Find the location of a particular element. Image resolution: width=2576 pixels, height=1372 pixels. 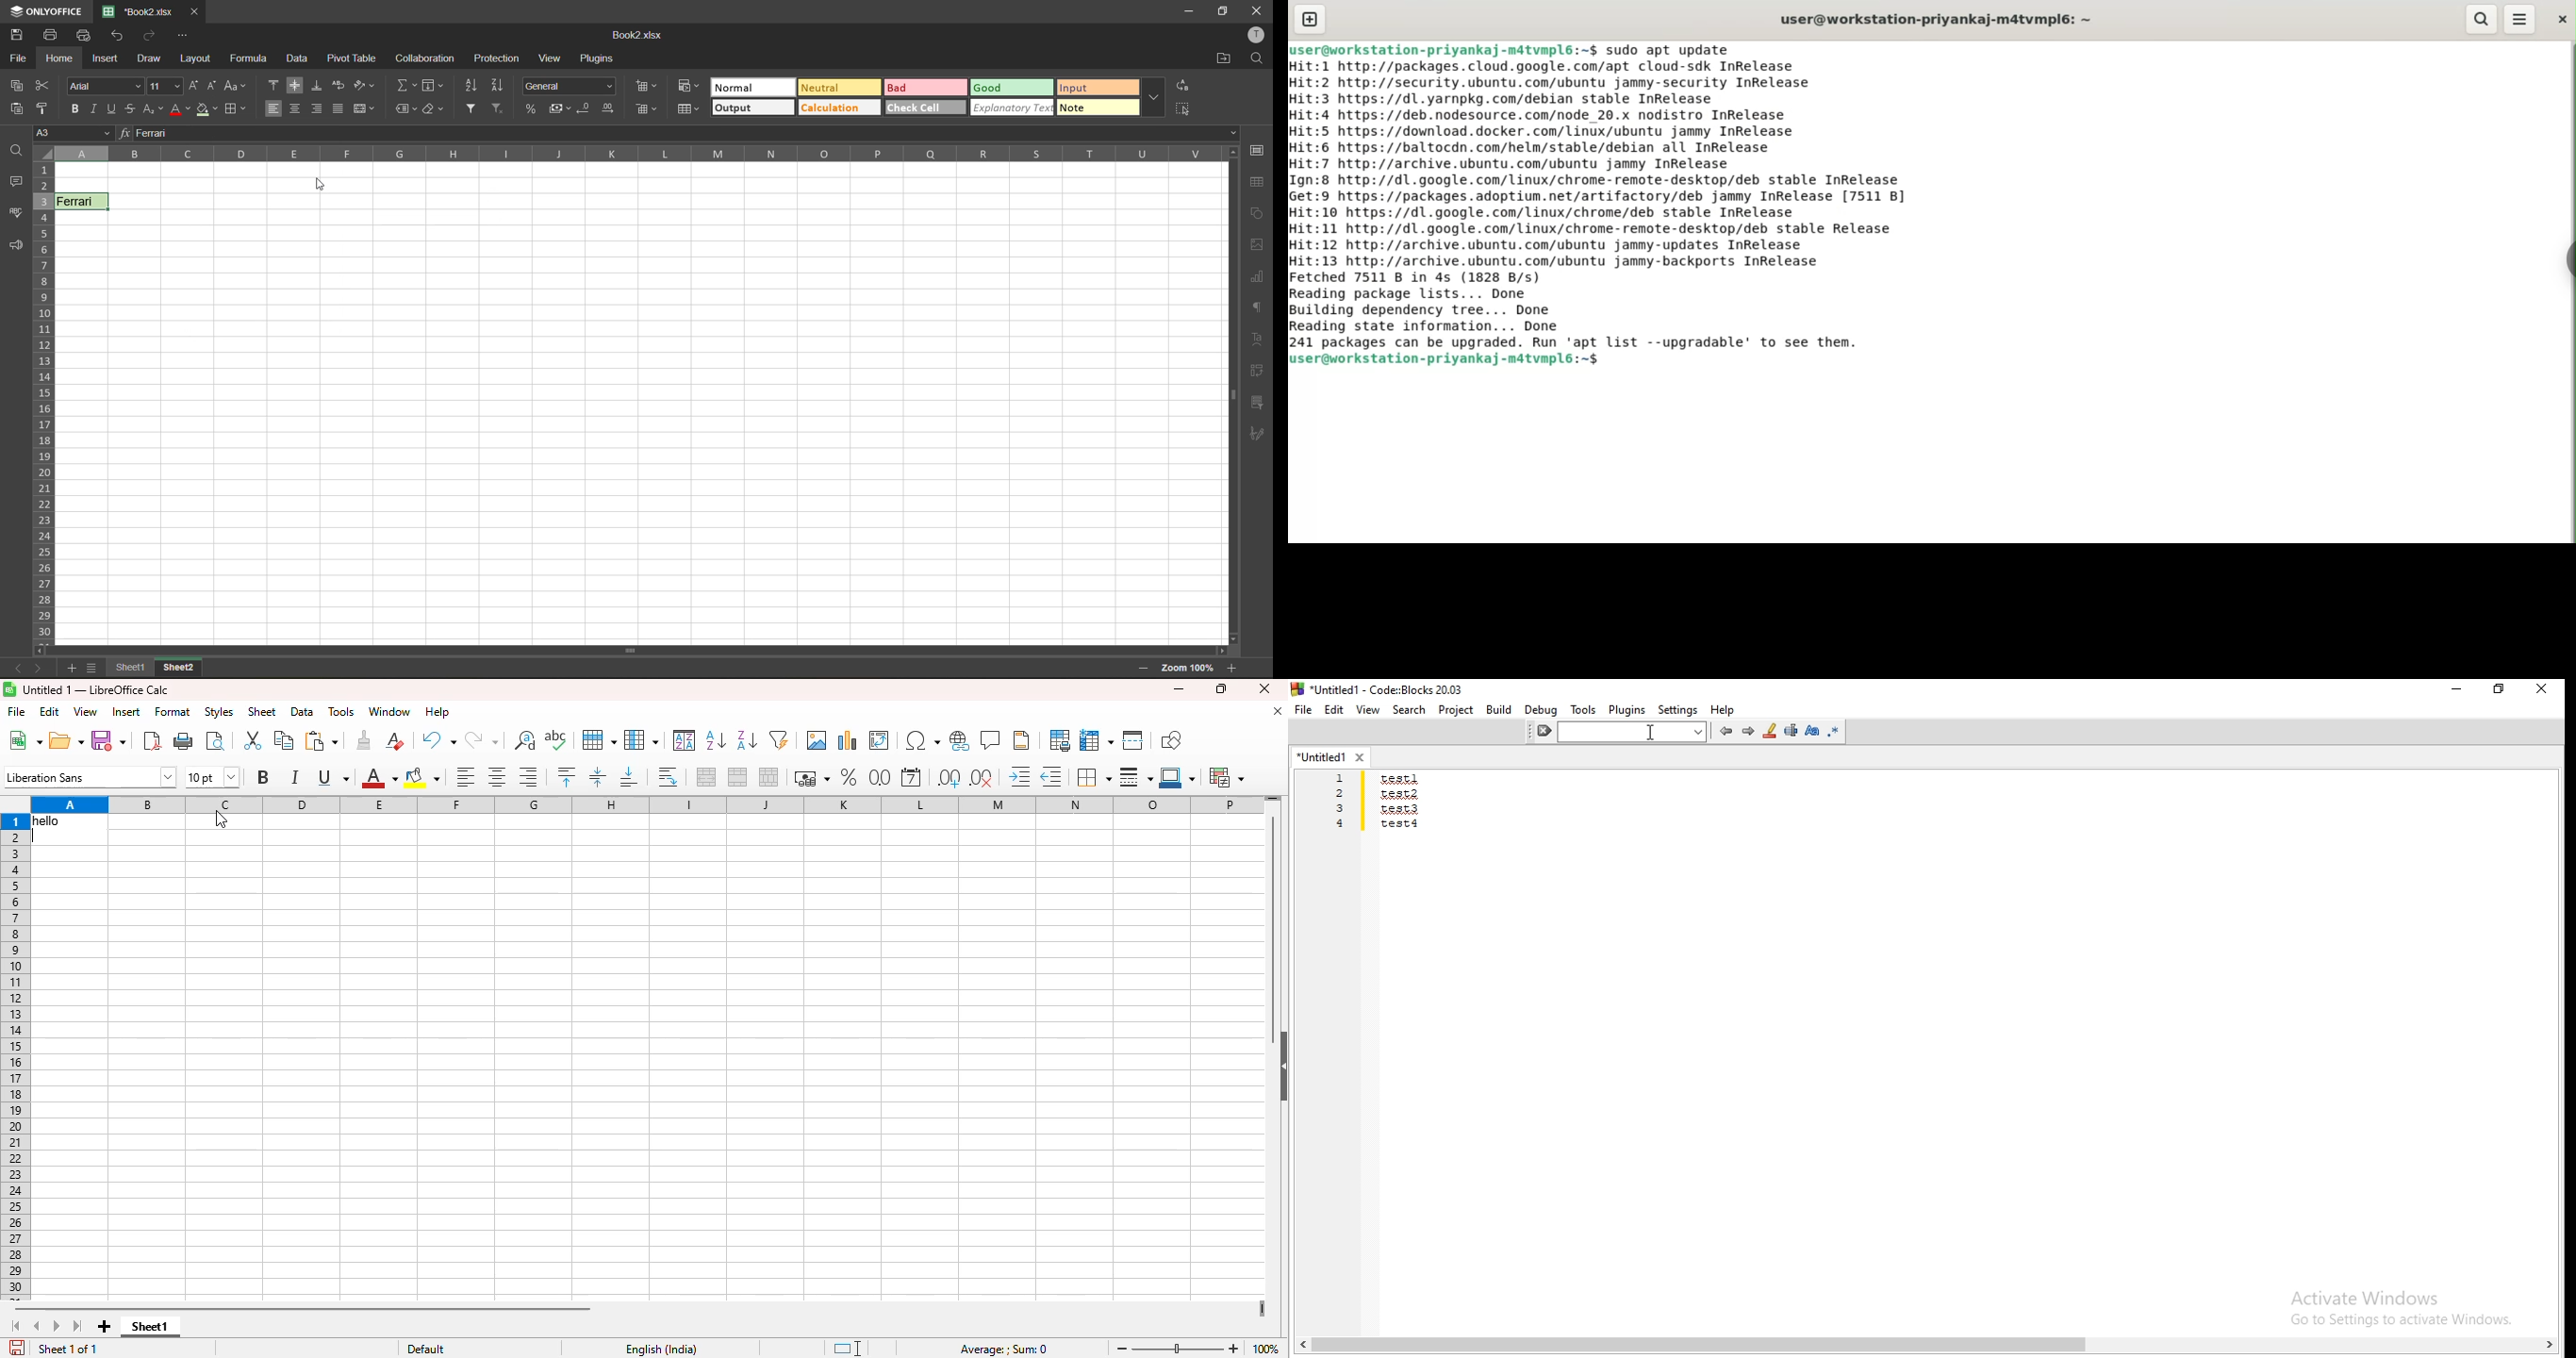

quick print is located at coordinates (84, 36).